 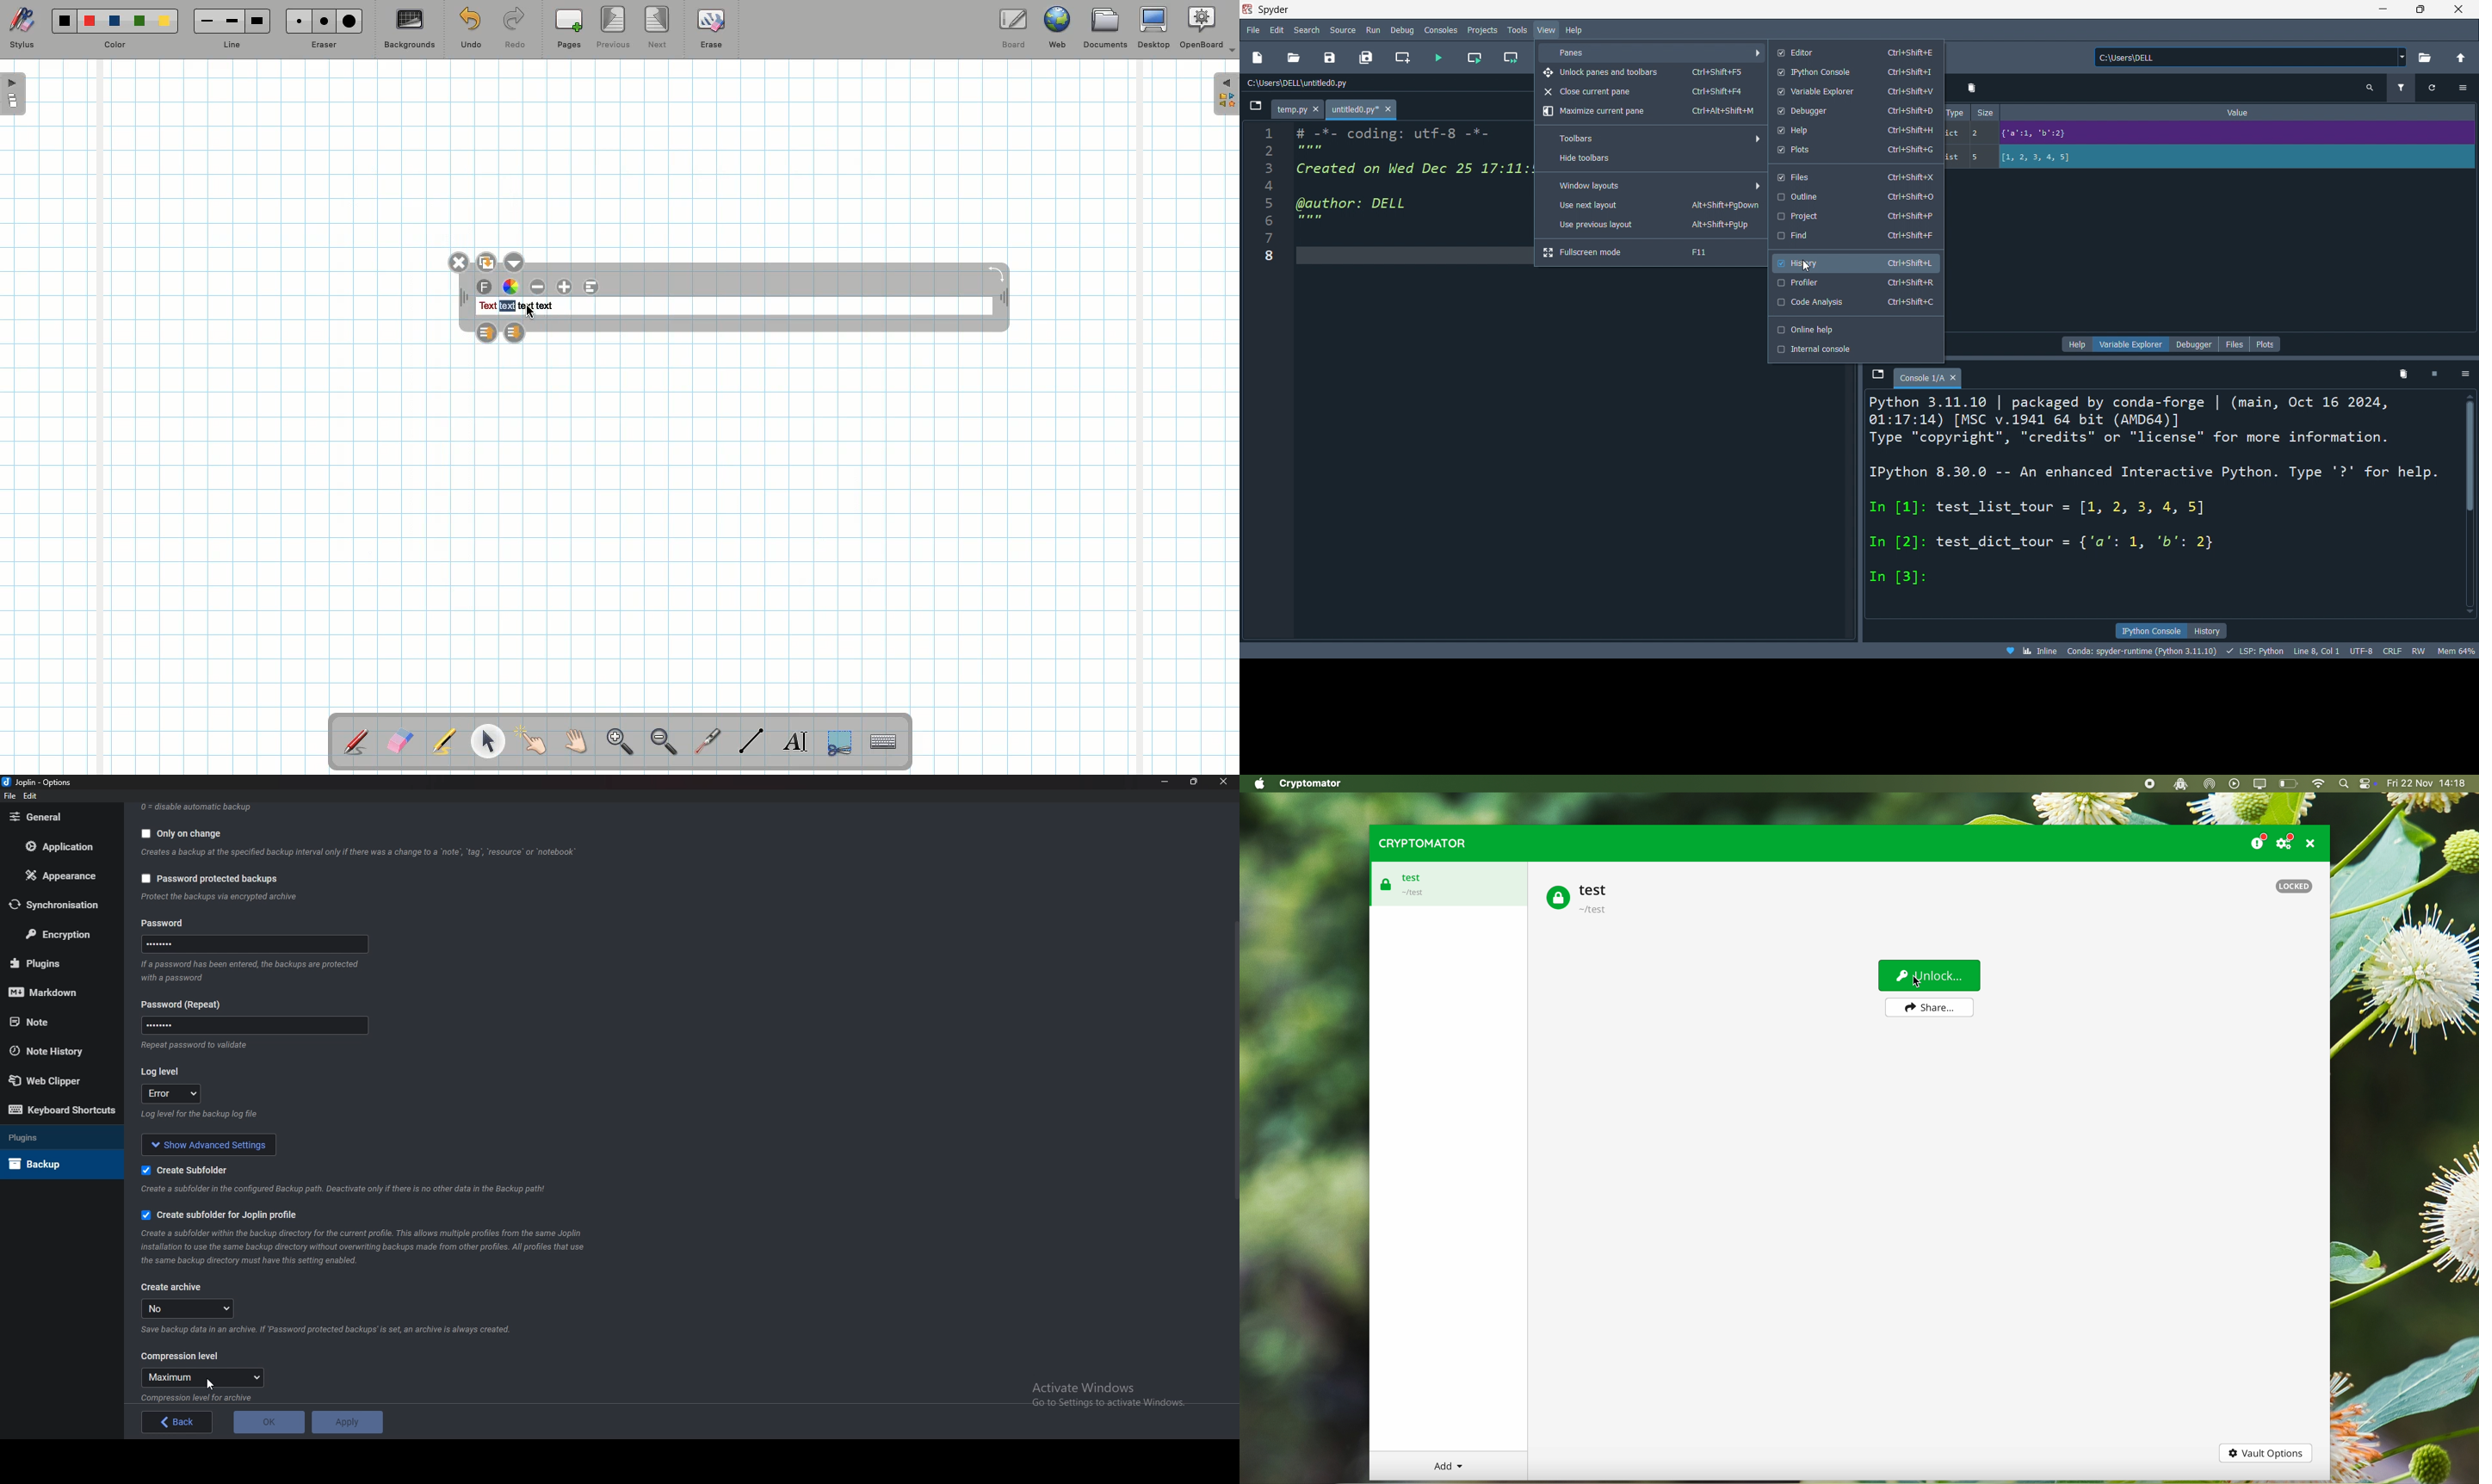 I want to click on Note, so click(x=57, y=1021).